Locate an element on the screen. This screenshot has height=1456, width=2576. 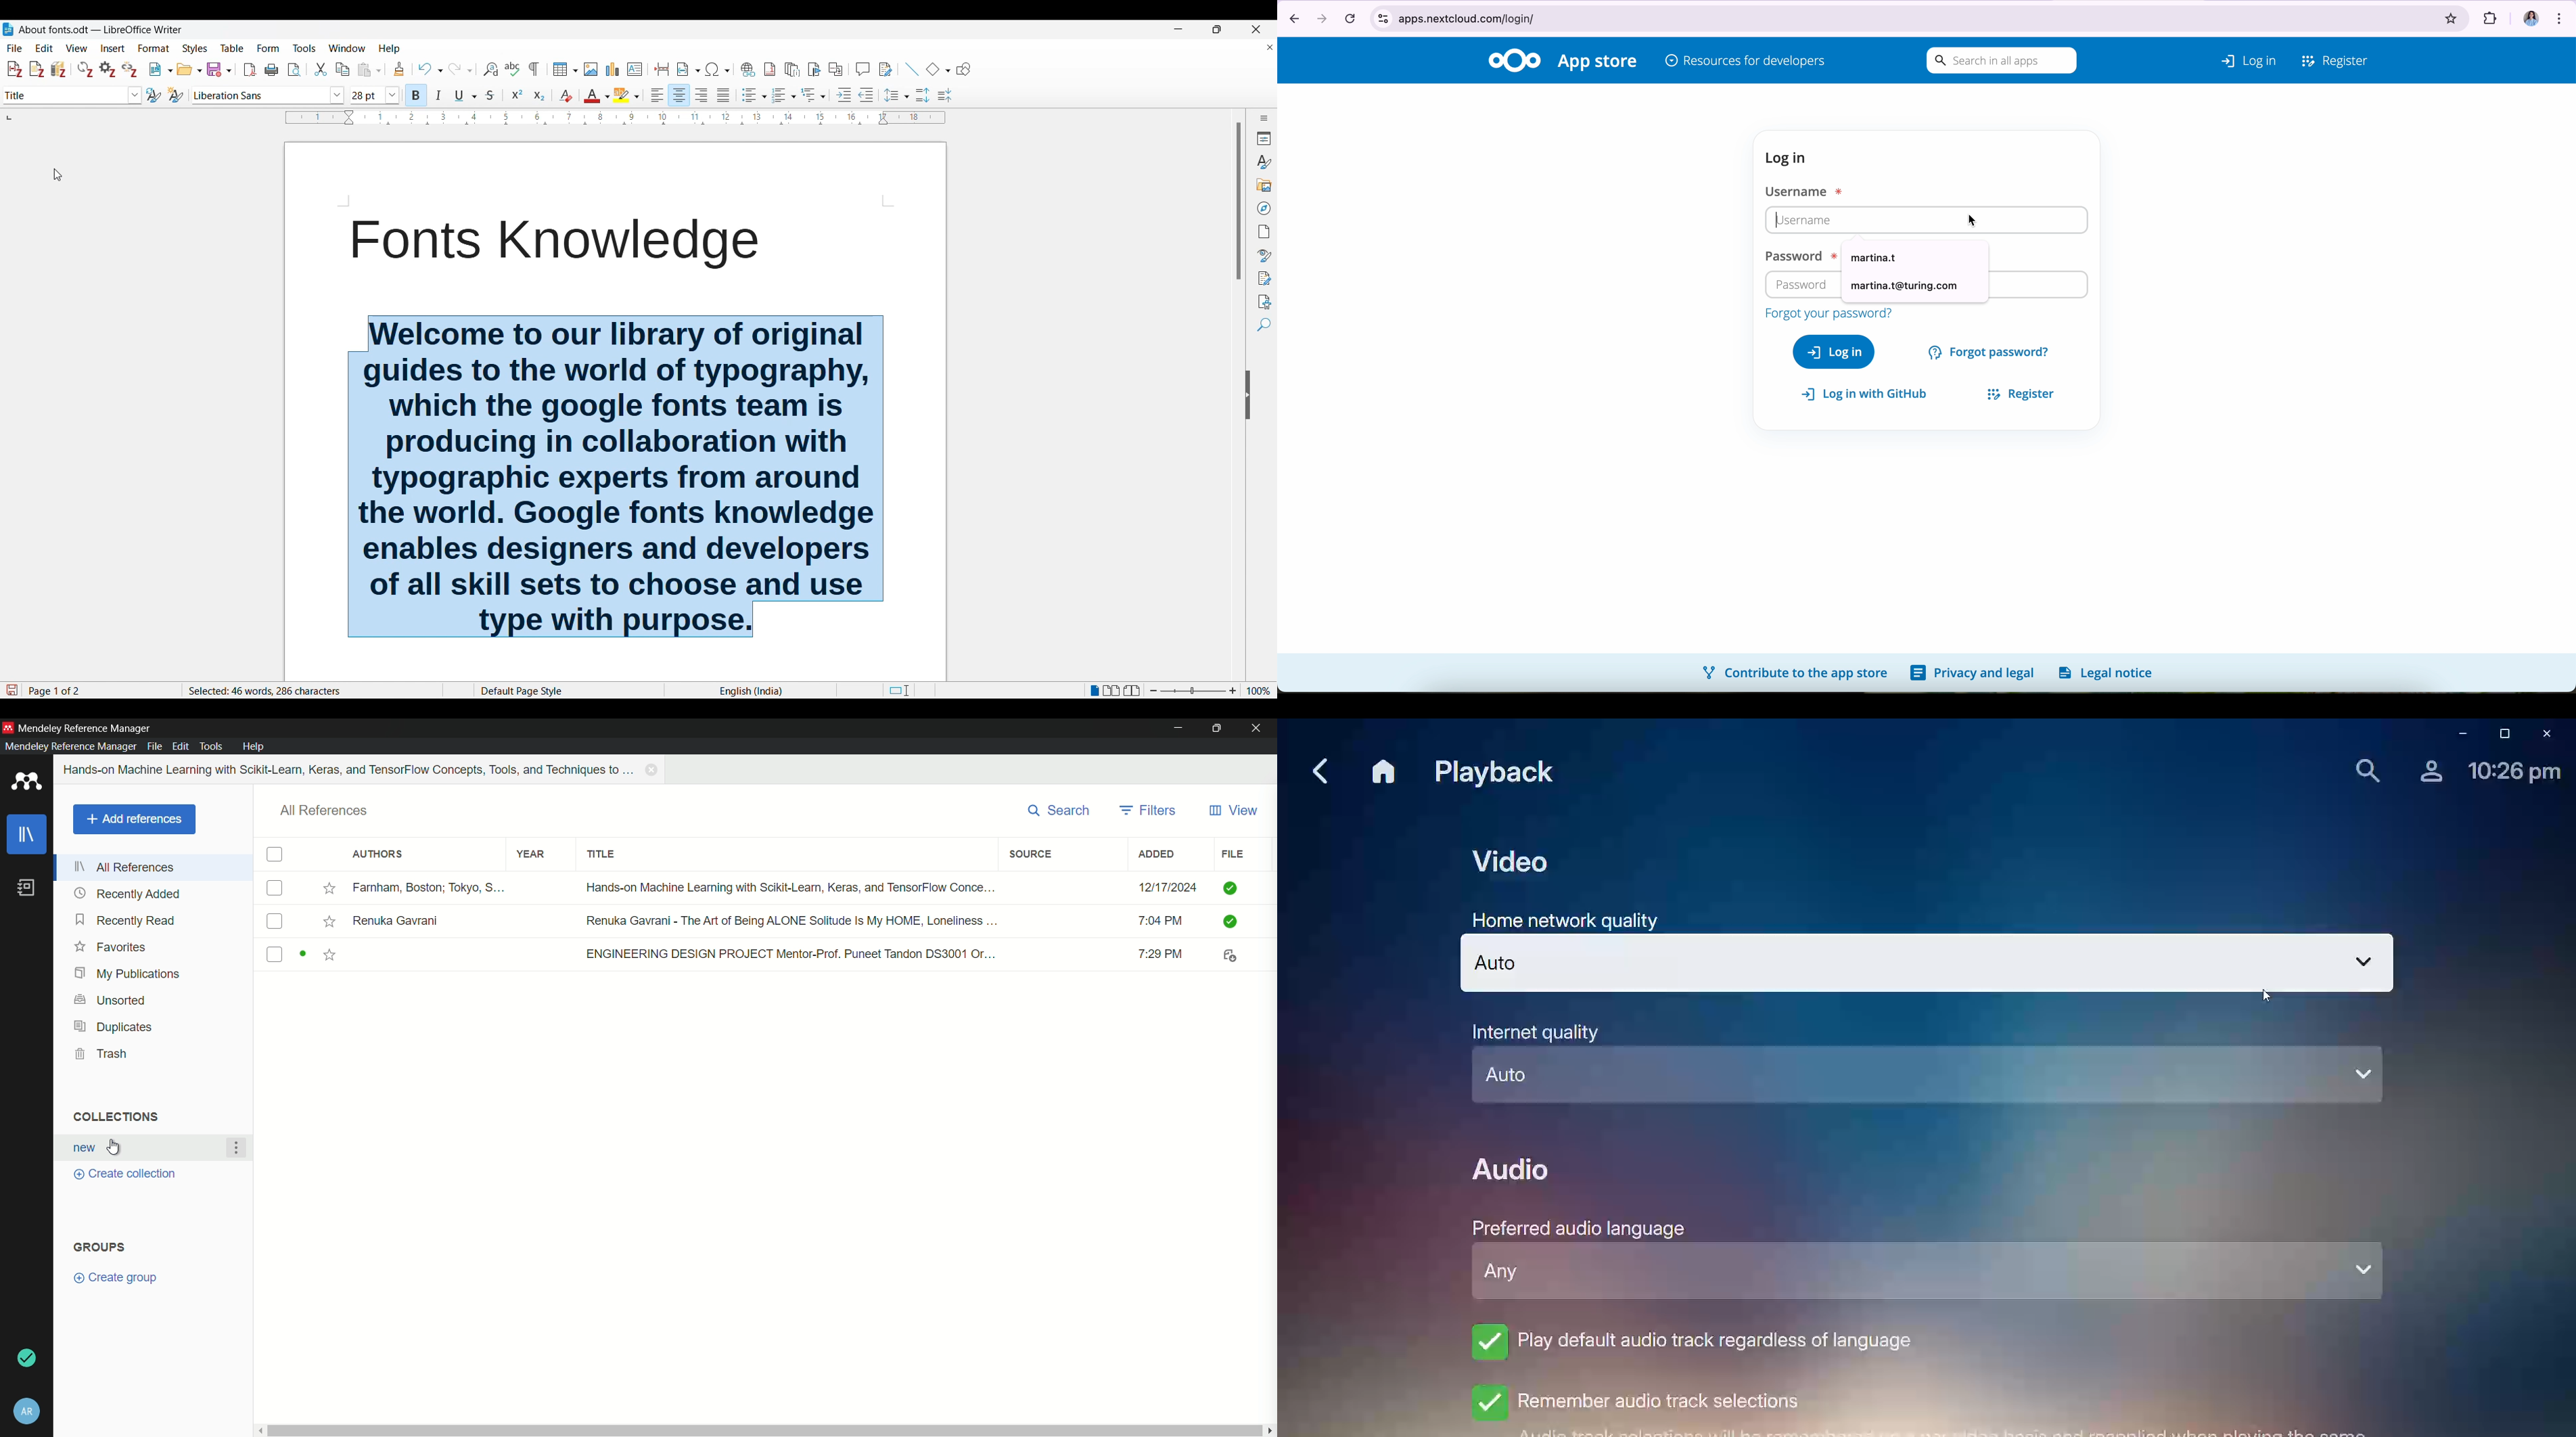
Find and replace is located at coordinates (491, 70).